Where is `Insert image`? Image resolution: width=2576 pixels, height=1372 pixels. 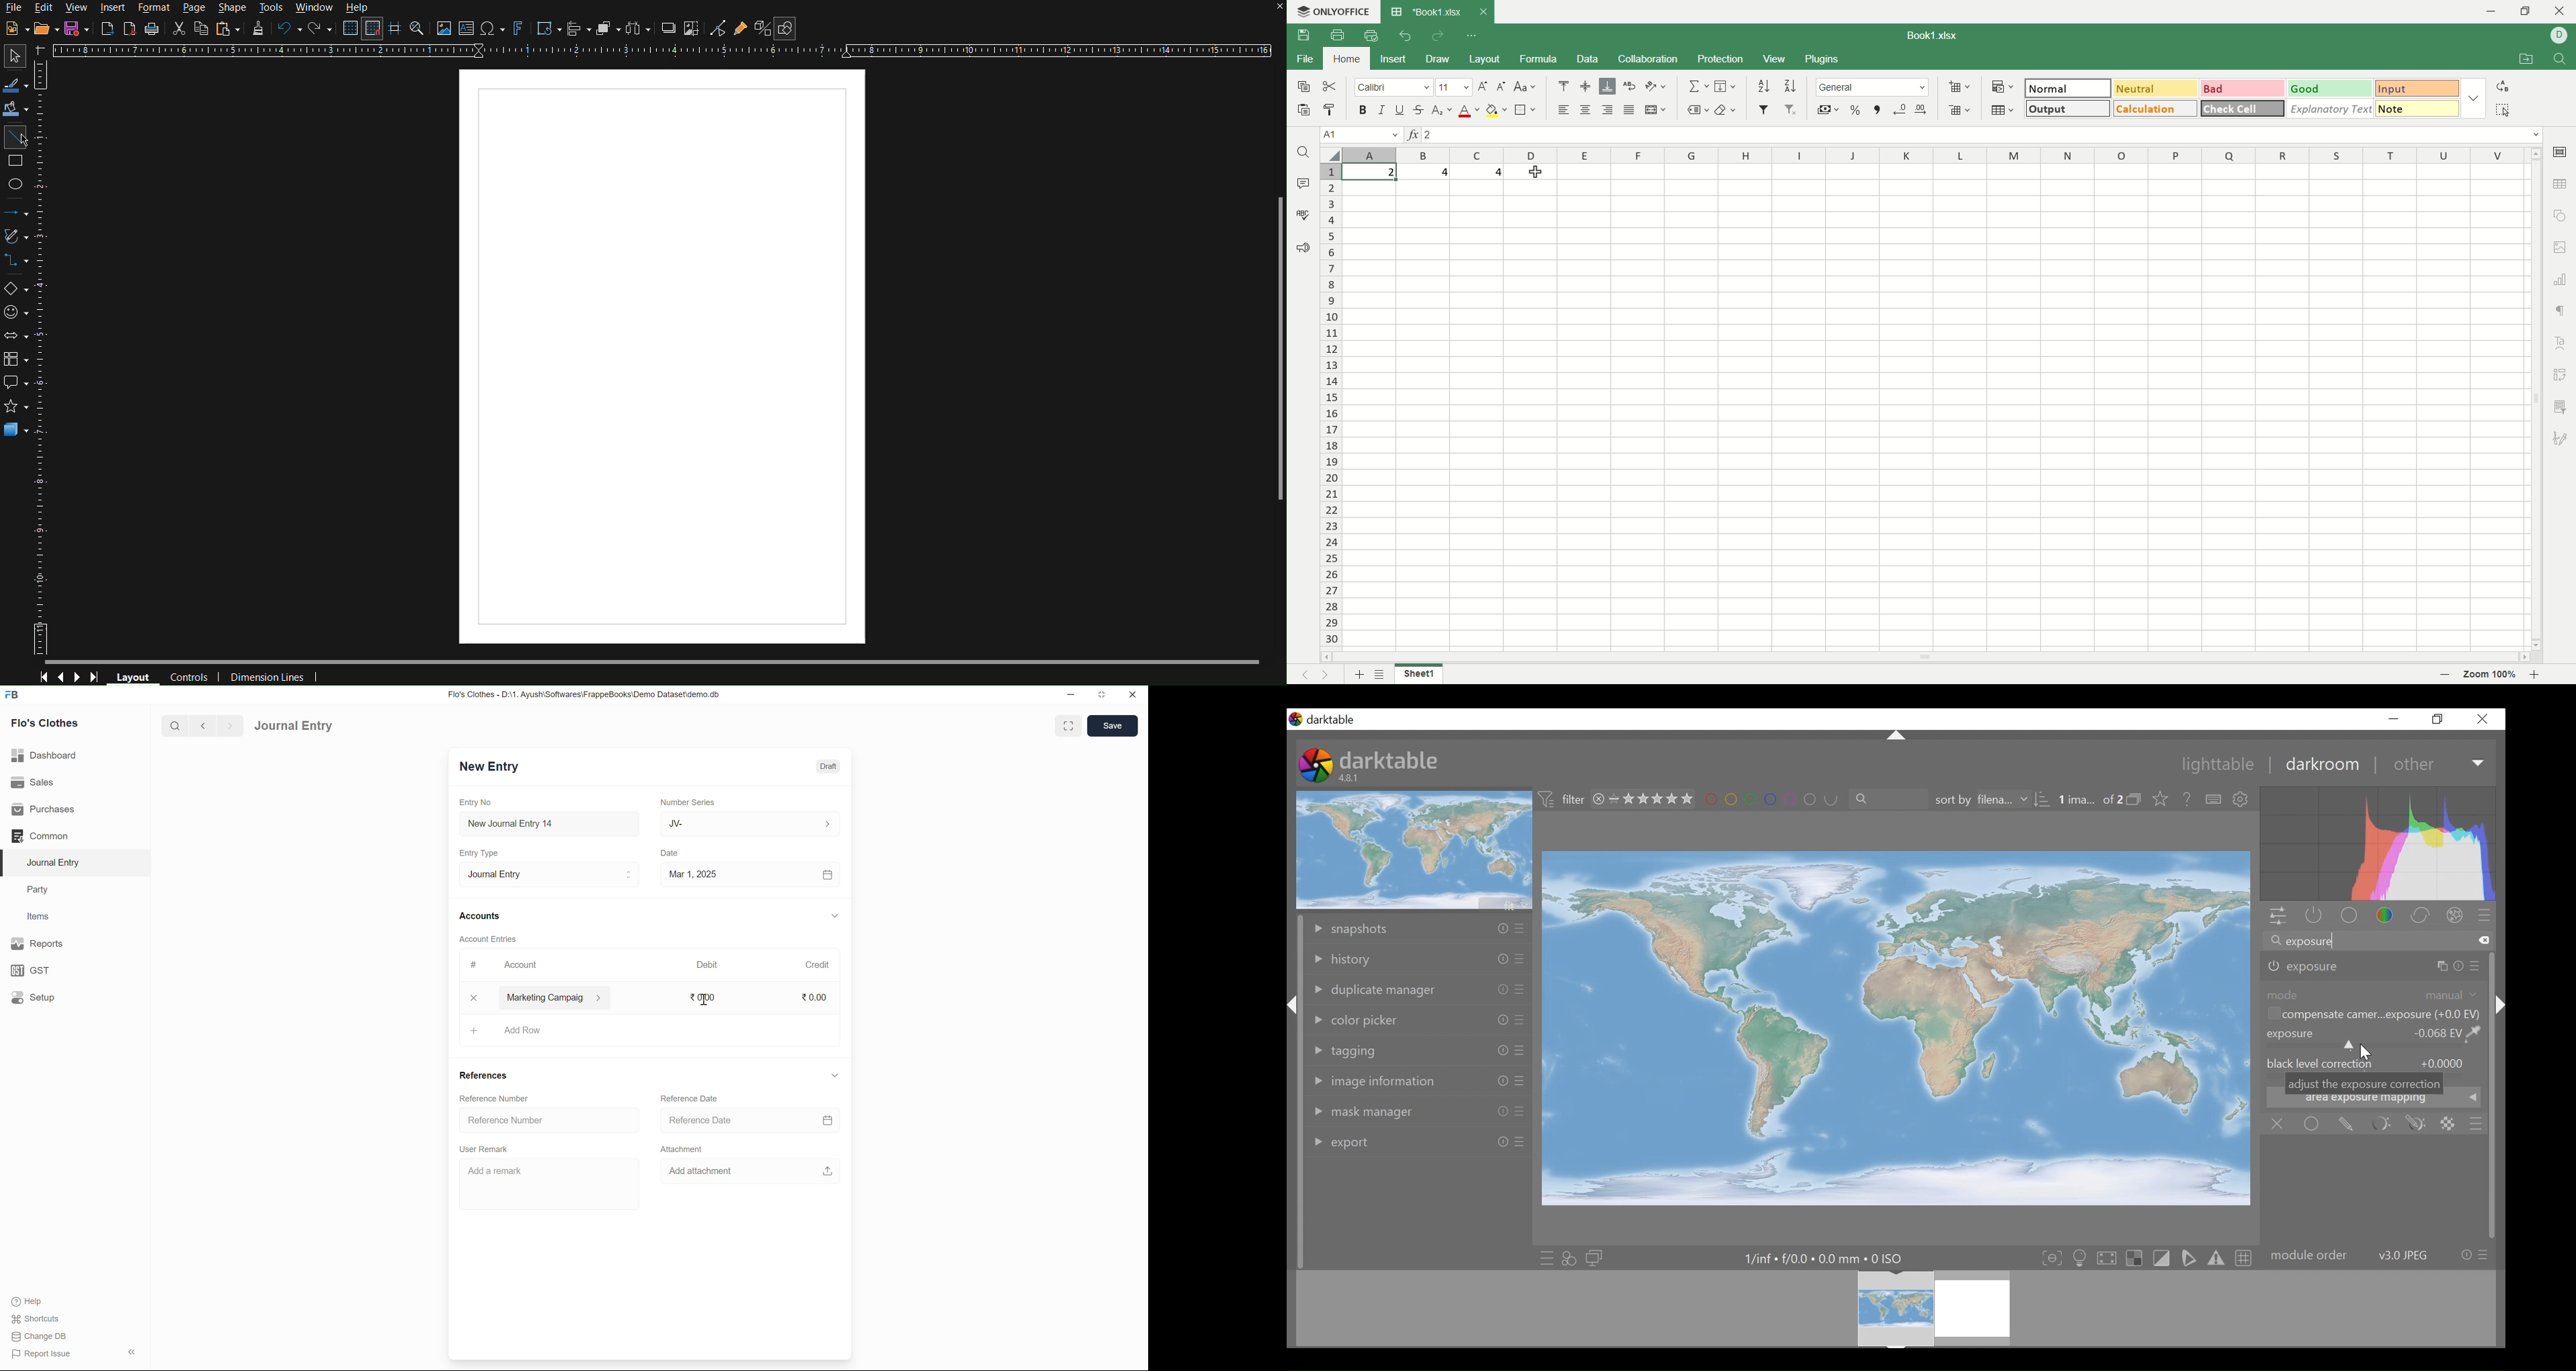
Insert image is located at coordinates (443, 29).